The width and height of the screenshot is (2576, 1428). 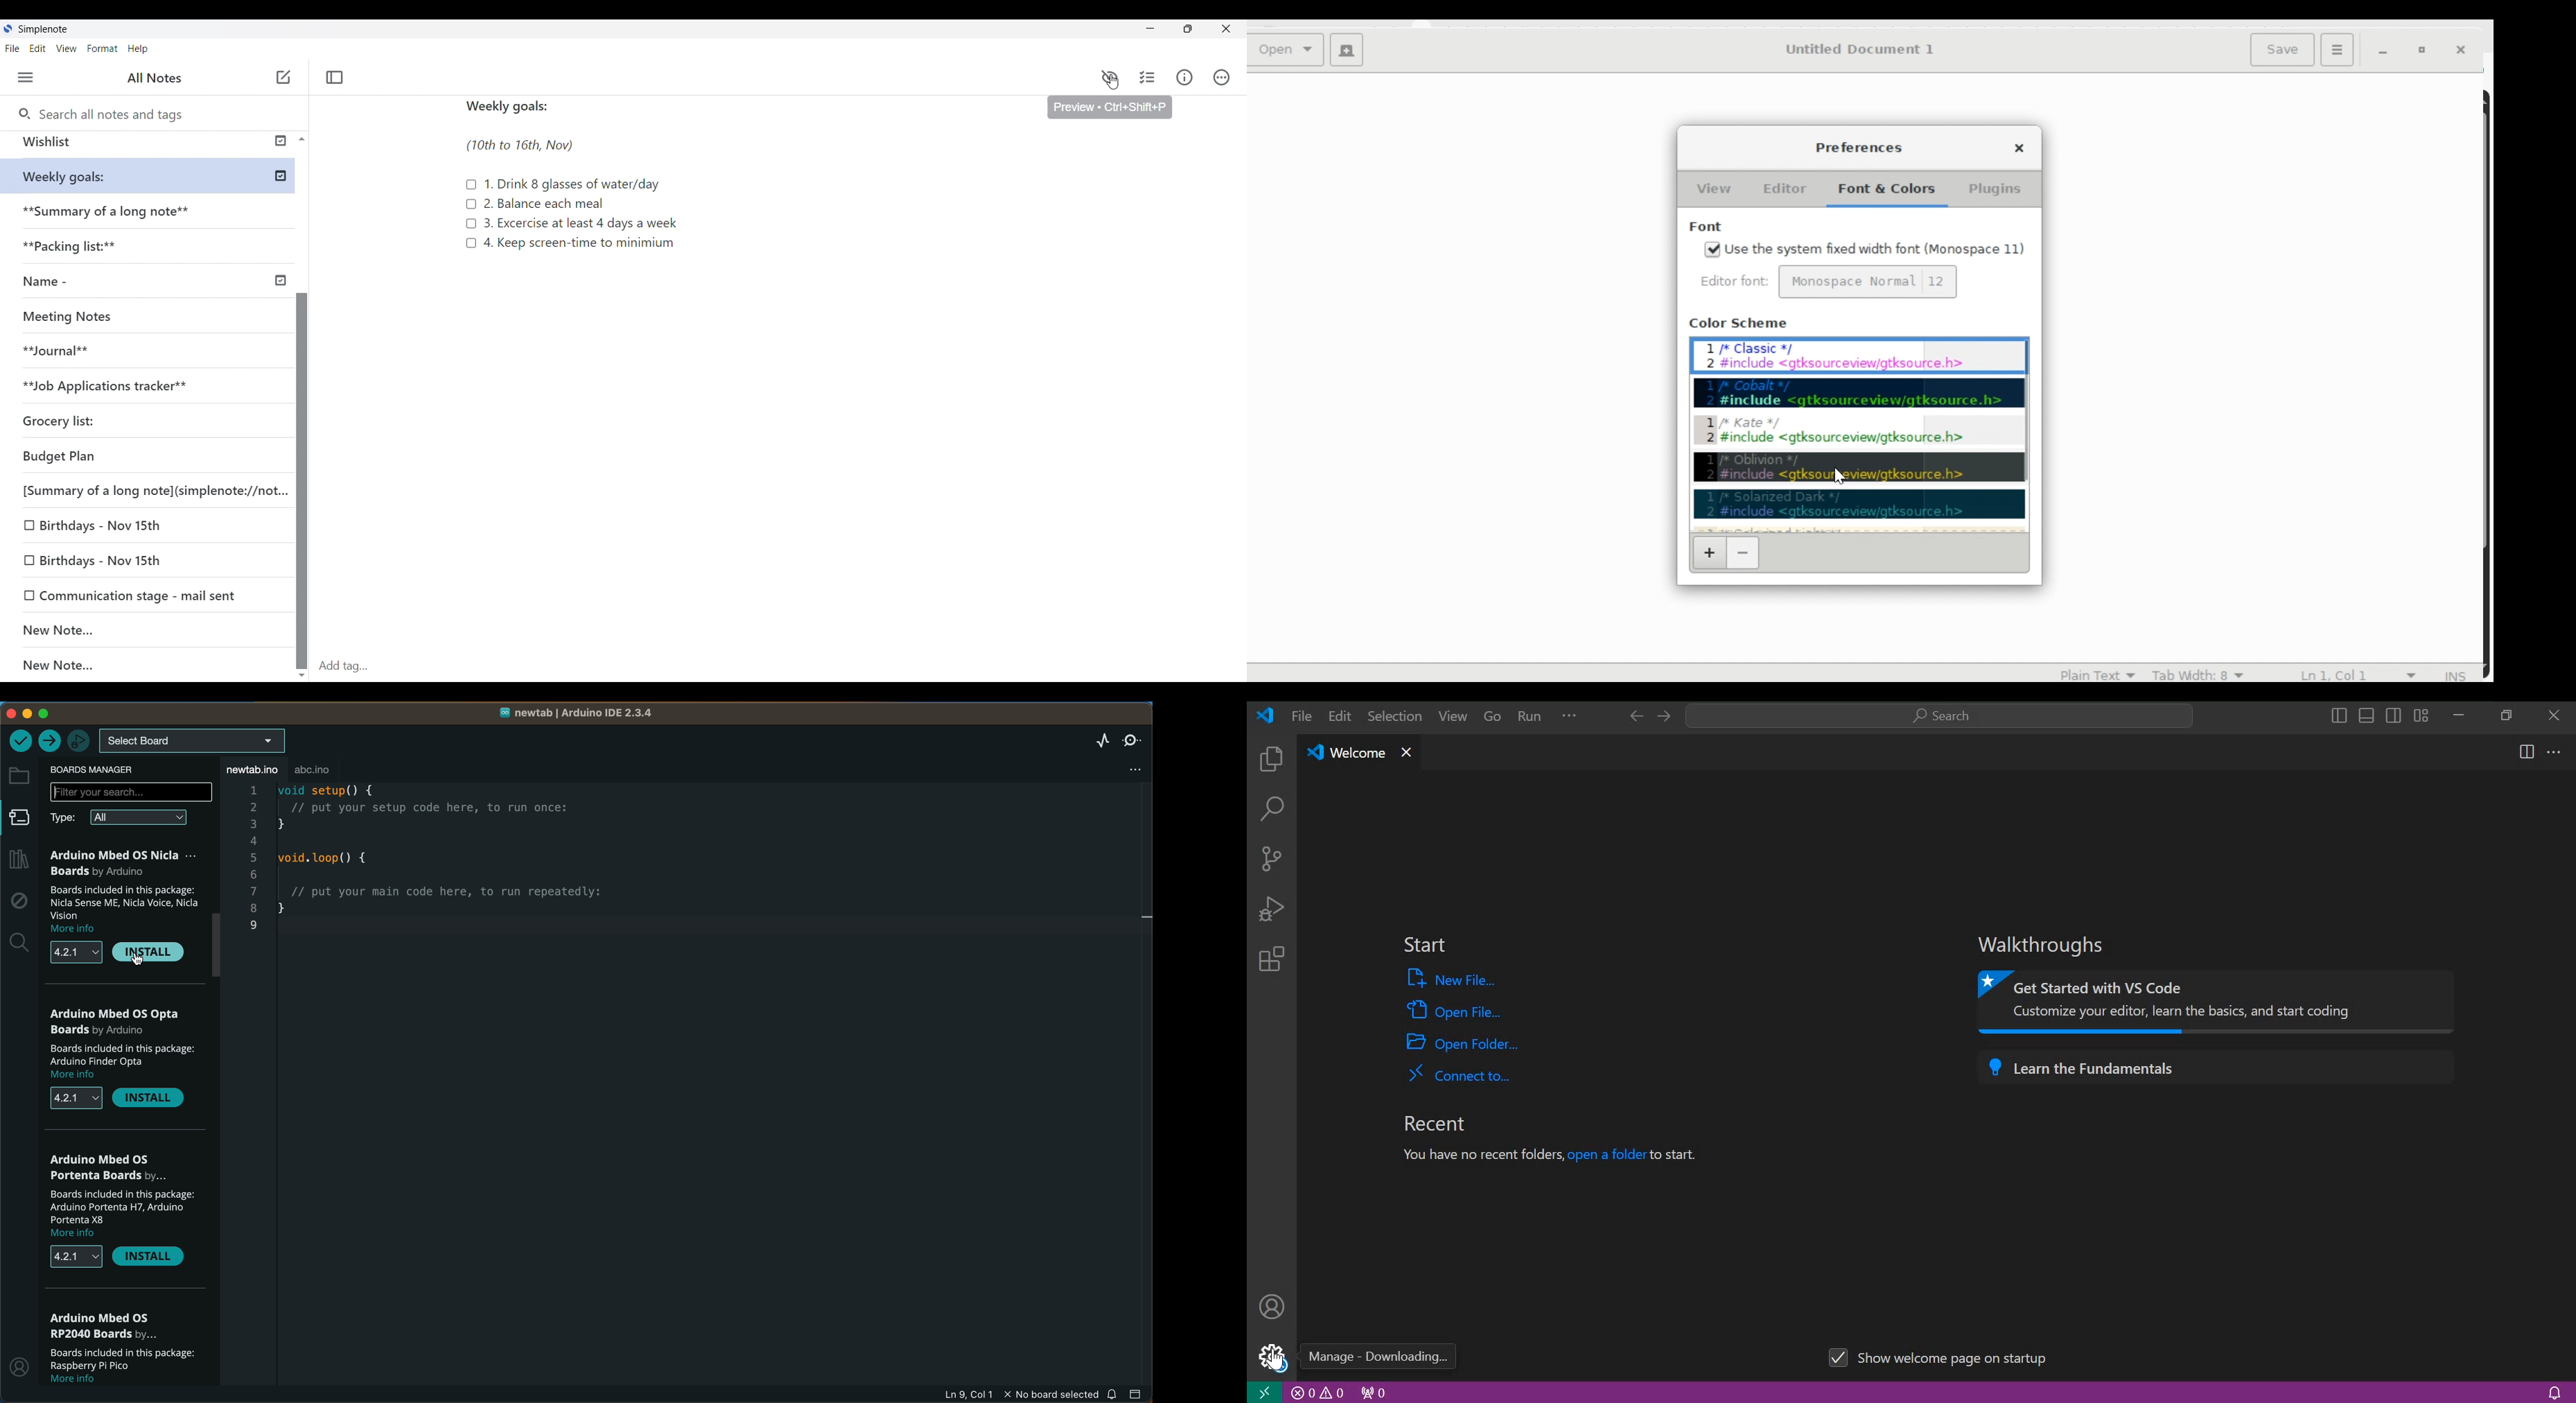 I want to click on go forward, so click(x=1662, y=717).